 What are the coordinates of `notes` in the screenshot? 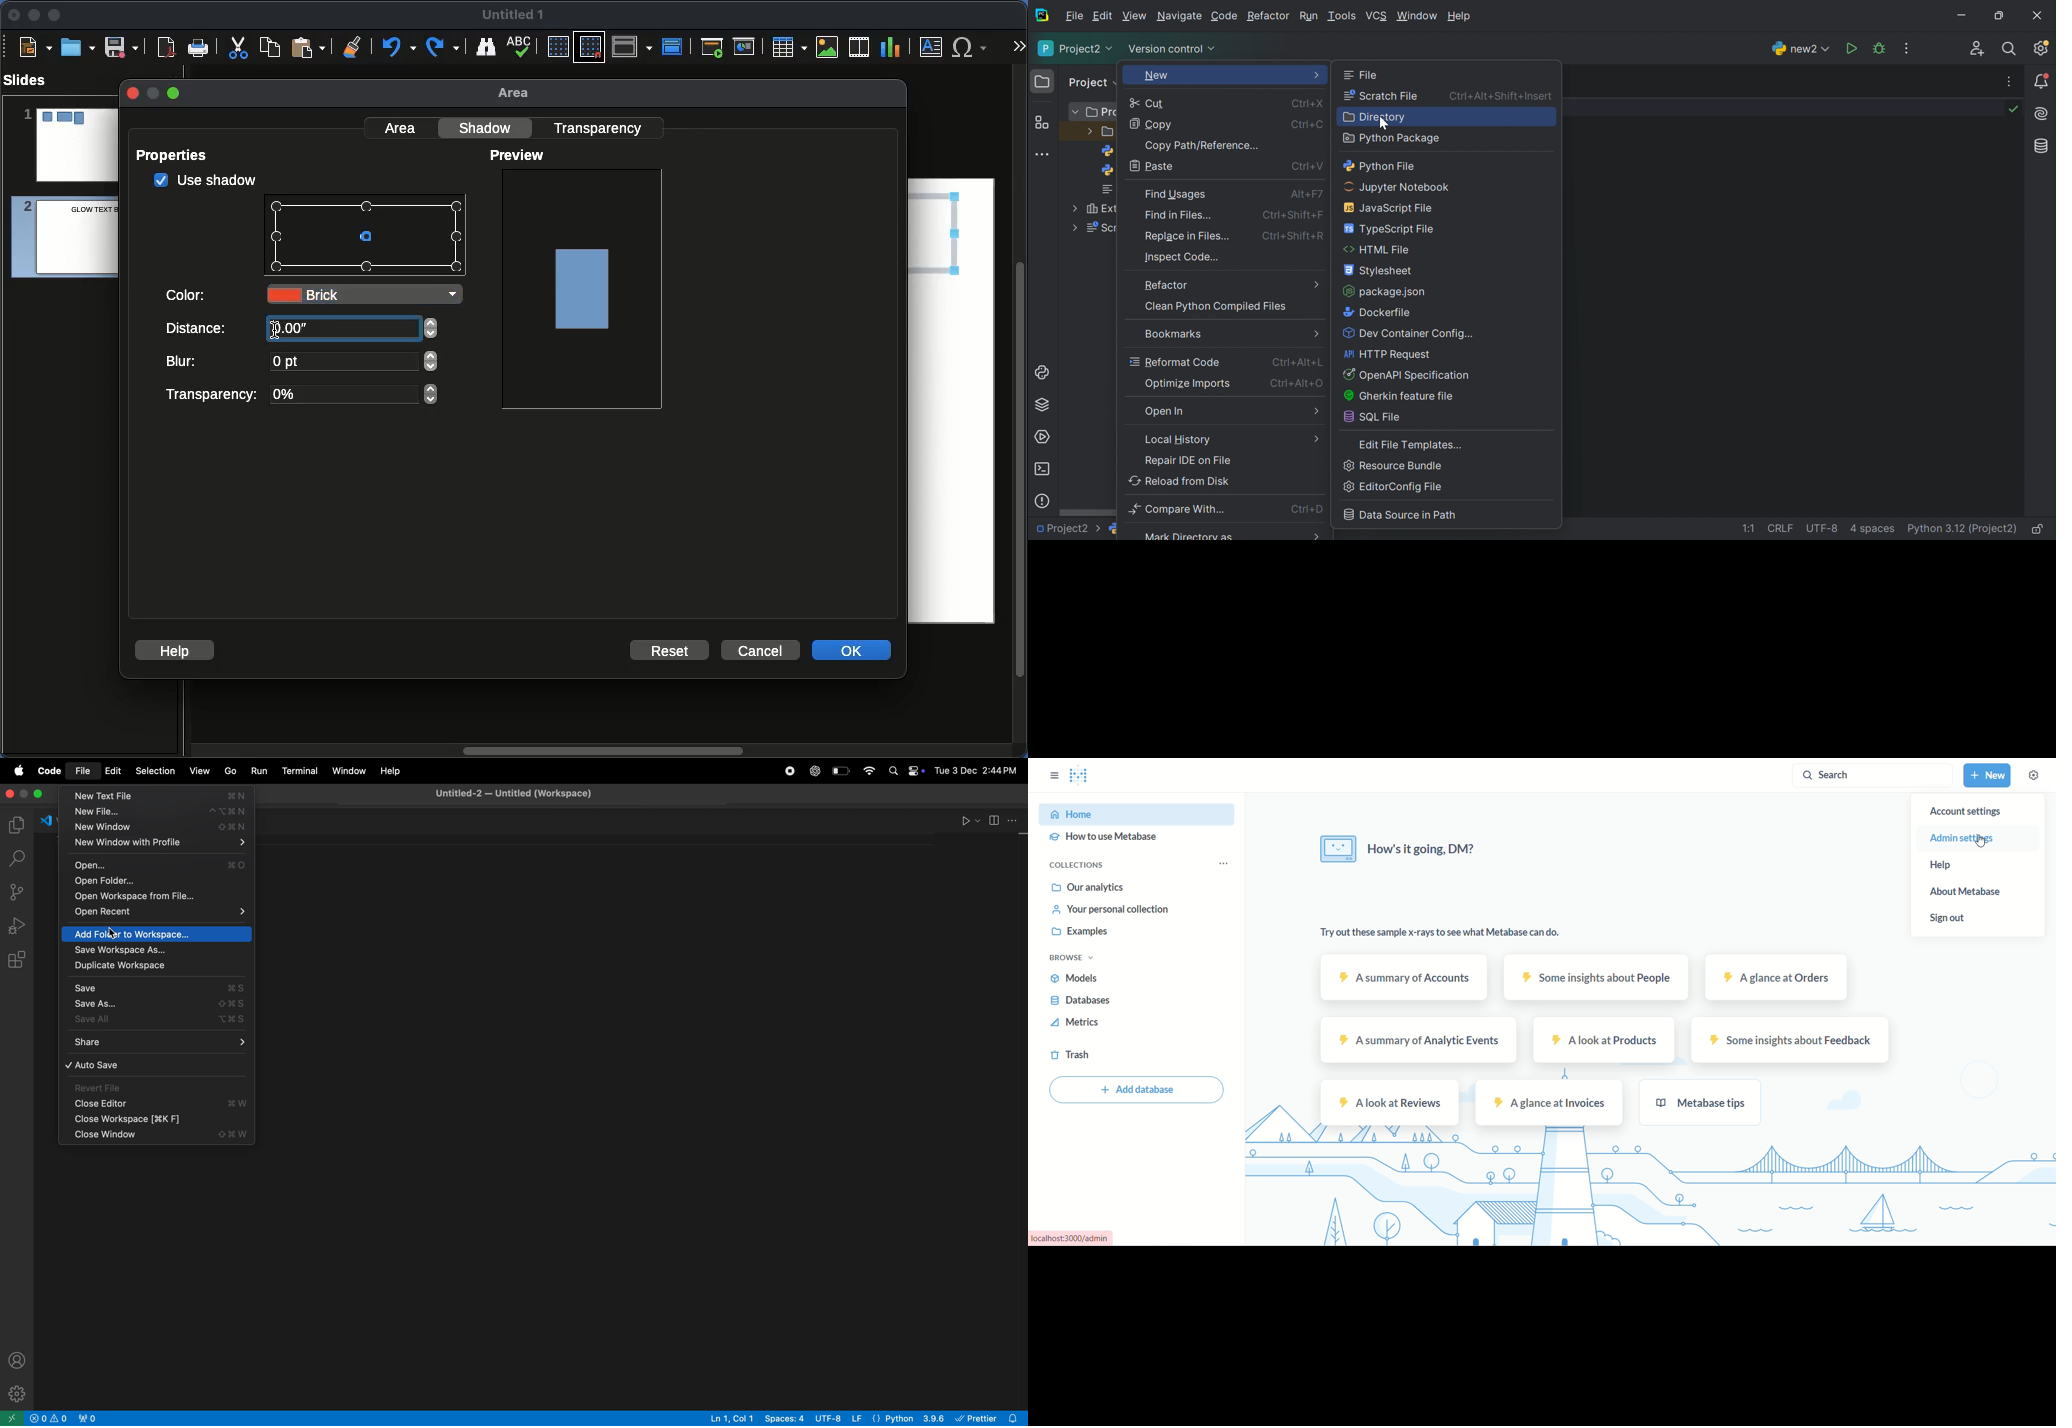 It's located at (1111, 190).